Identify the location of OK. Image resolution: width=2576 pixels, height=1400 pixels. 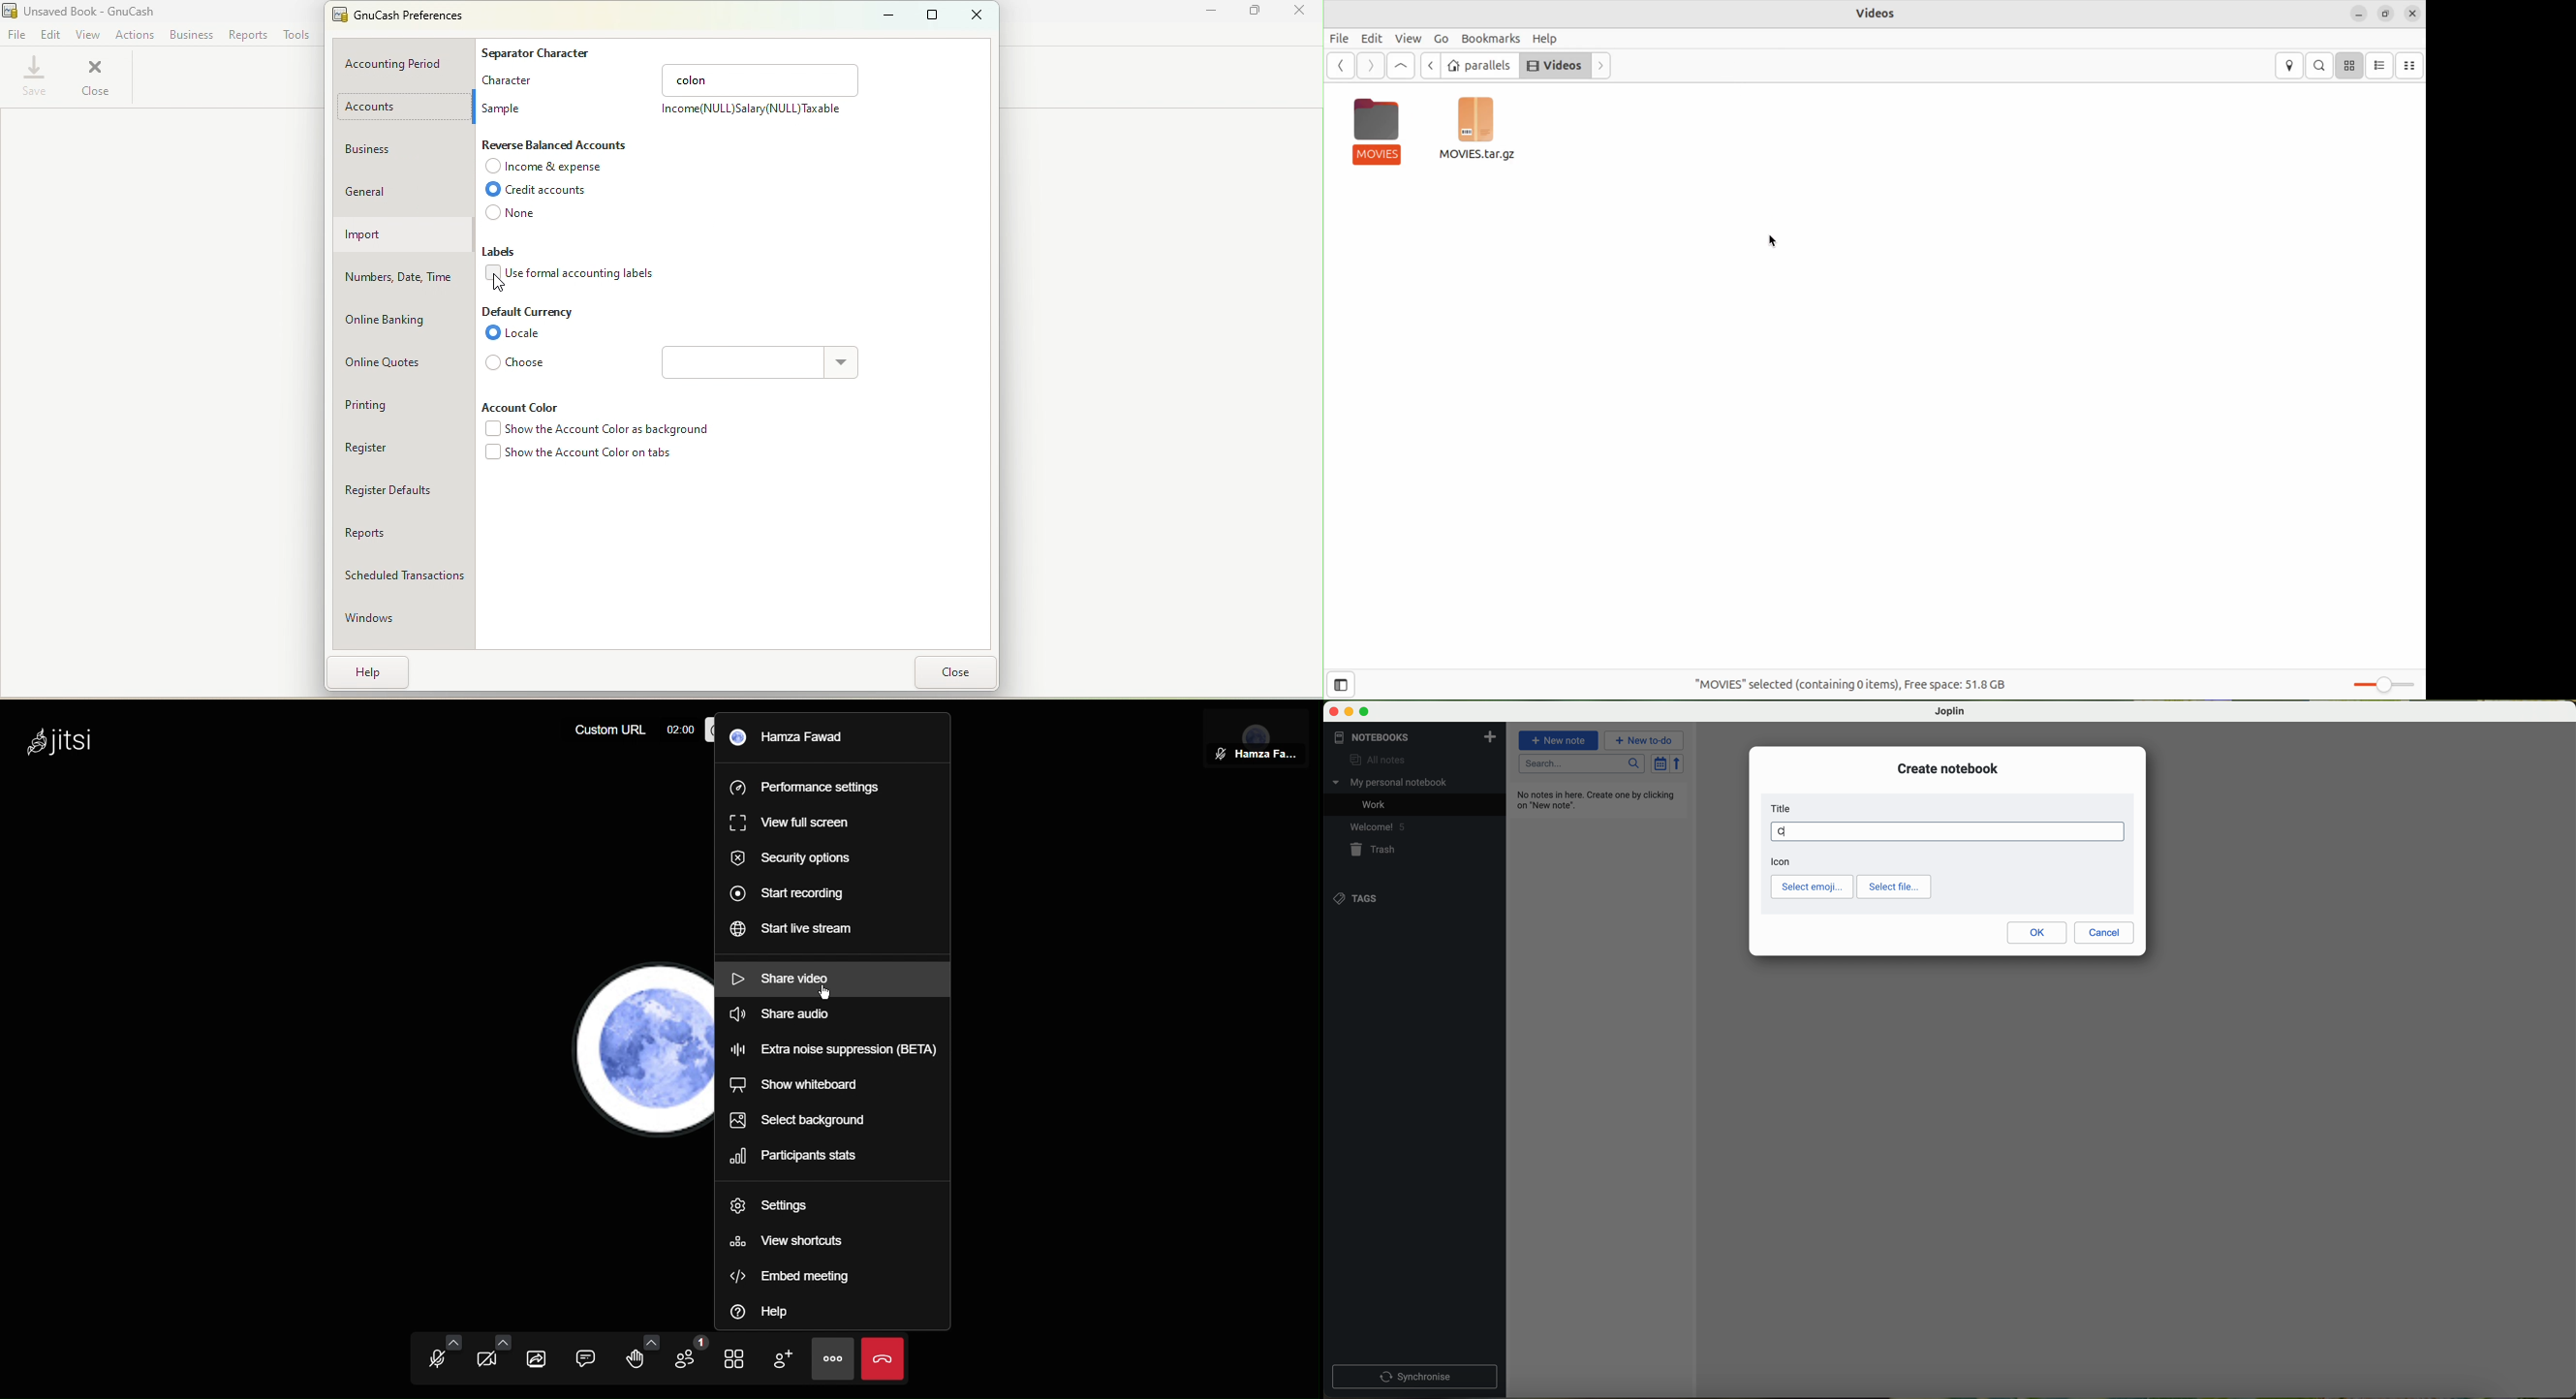
(2037, 932).